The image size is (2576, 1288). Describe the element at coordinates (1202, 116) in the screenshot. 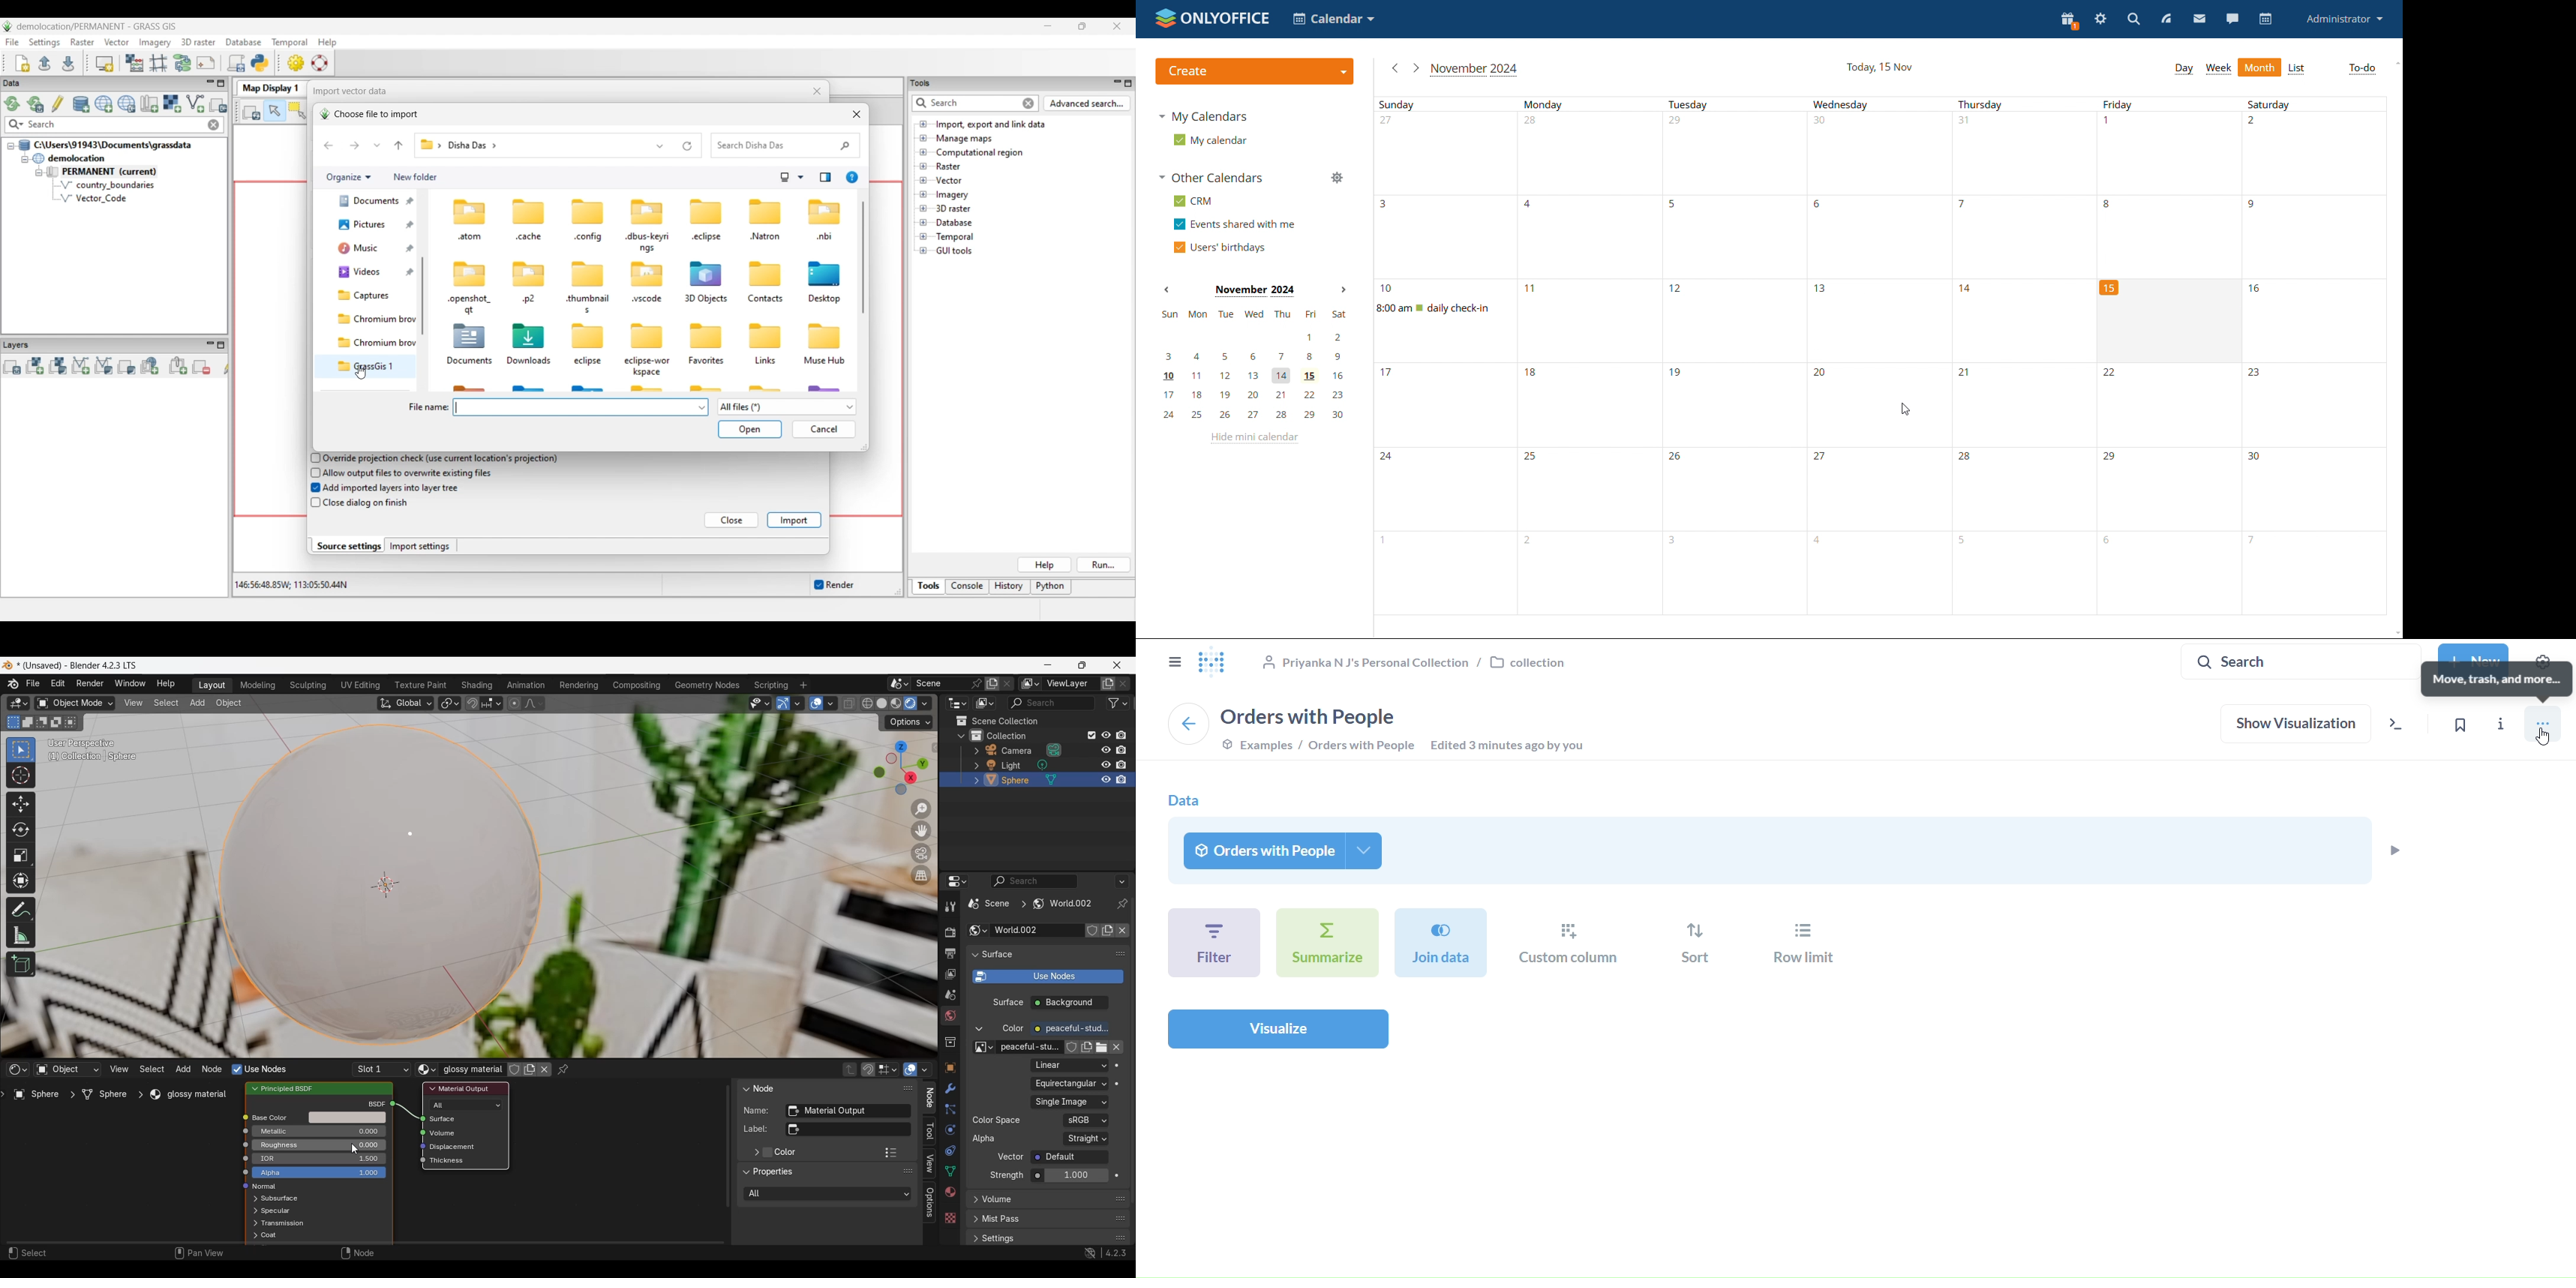

I see `my calendars` at that location.